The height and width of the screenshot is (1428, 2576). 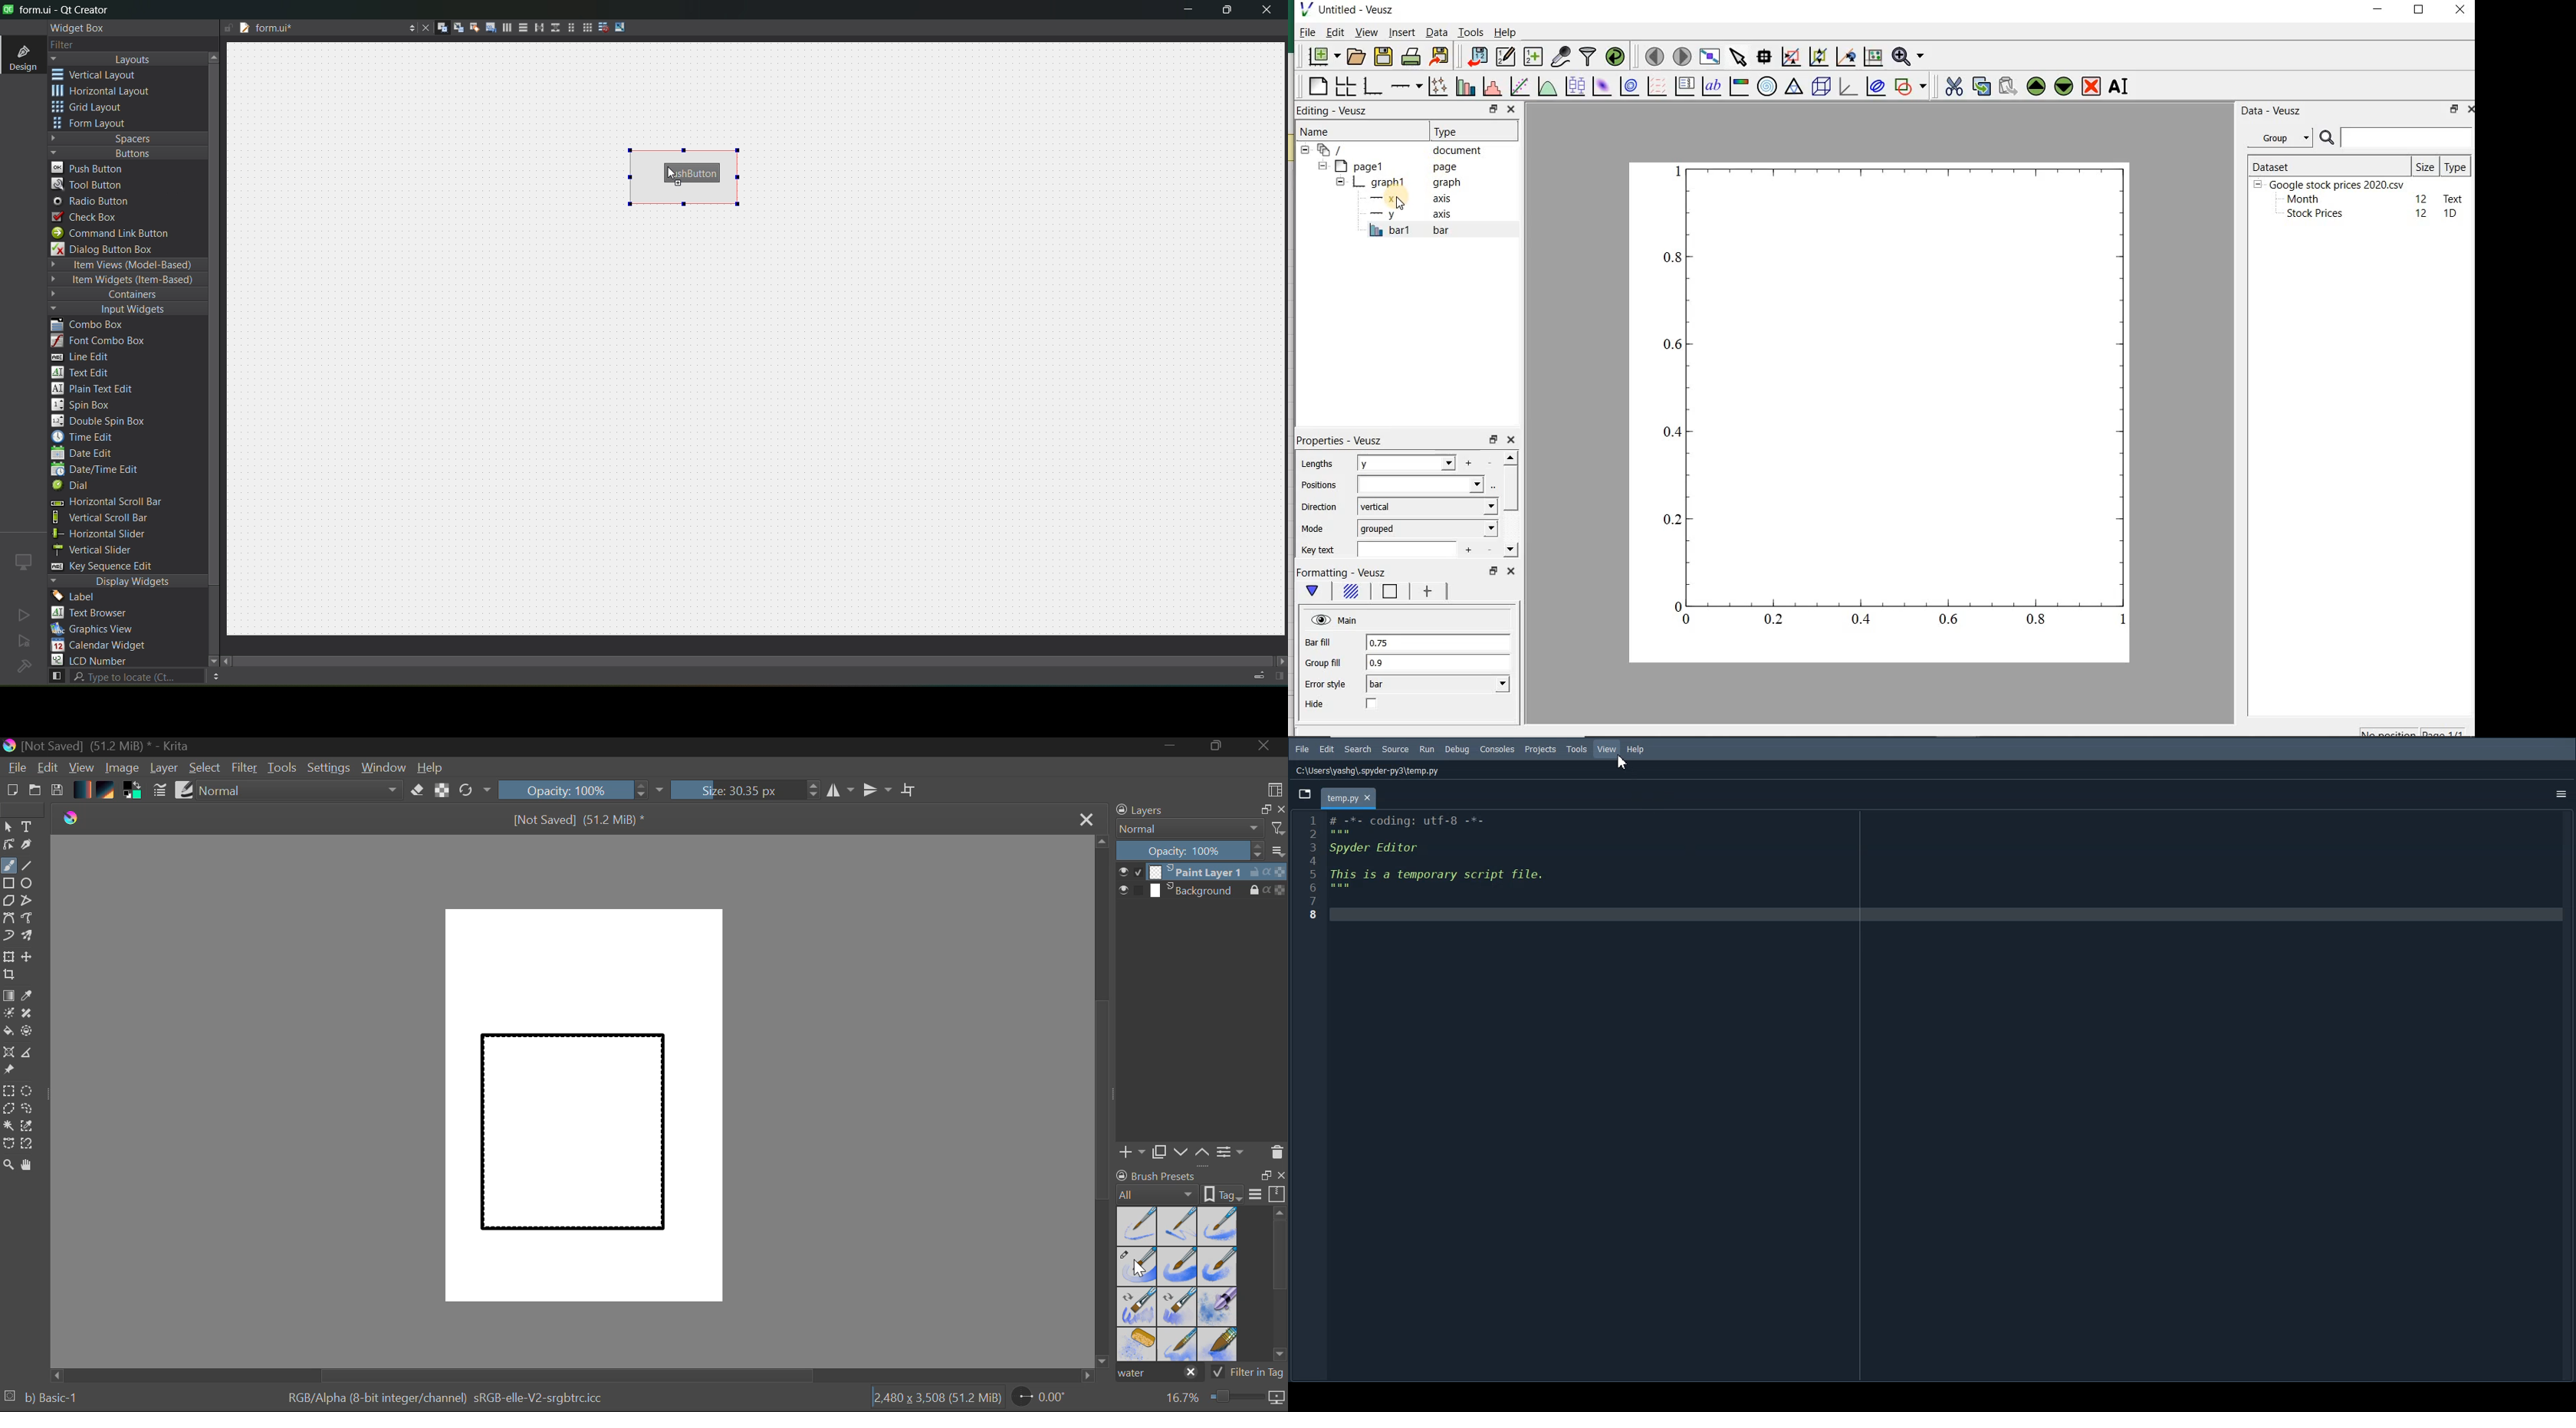 I want to click on Open, so click(x=36, y=792).